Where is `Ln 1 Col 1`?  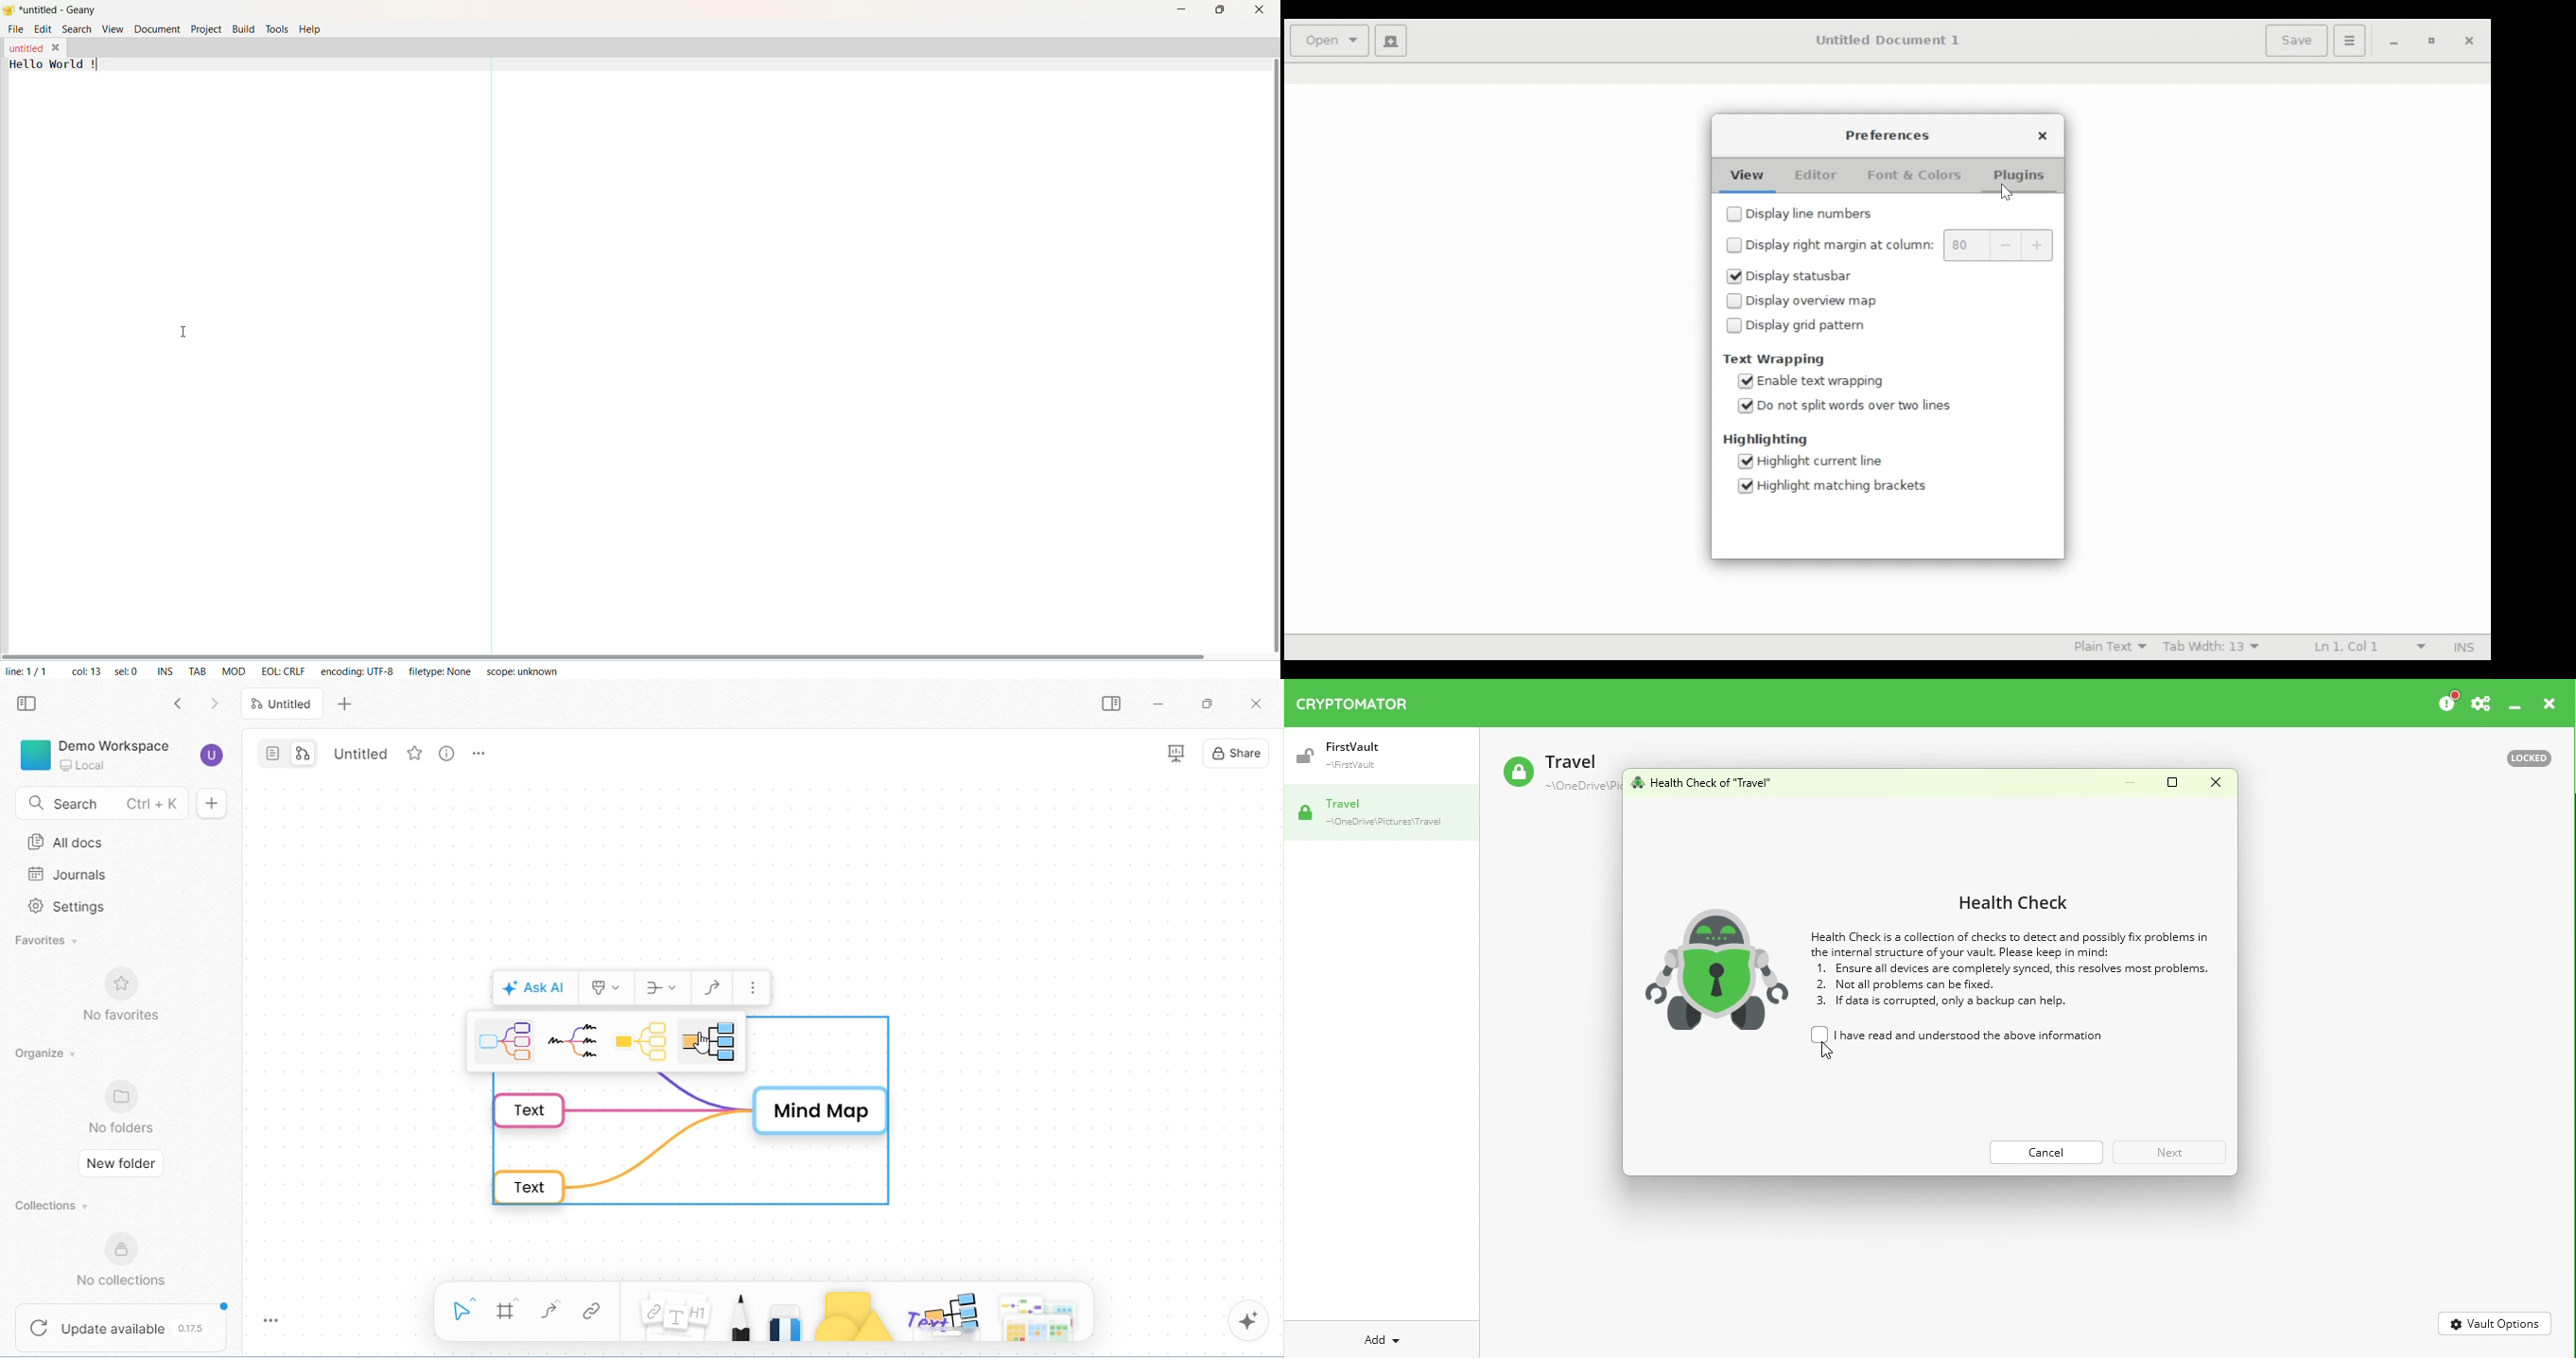
Ln 1 Col 1 is located at coordinates (2362, 646).